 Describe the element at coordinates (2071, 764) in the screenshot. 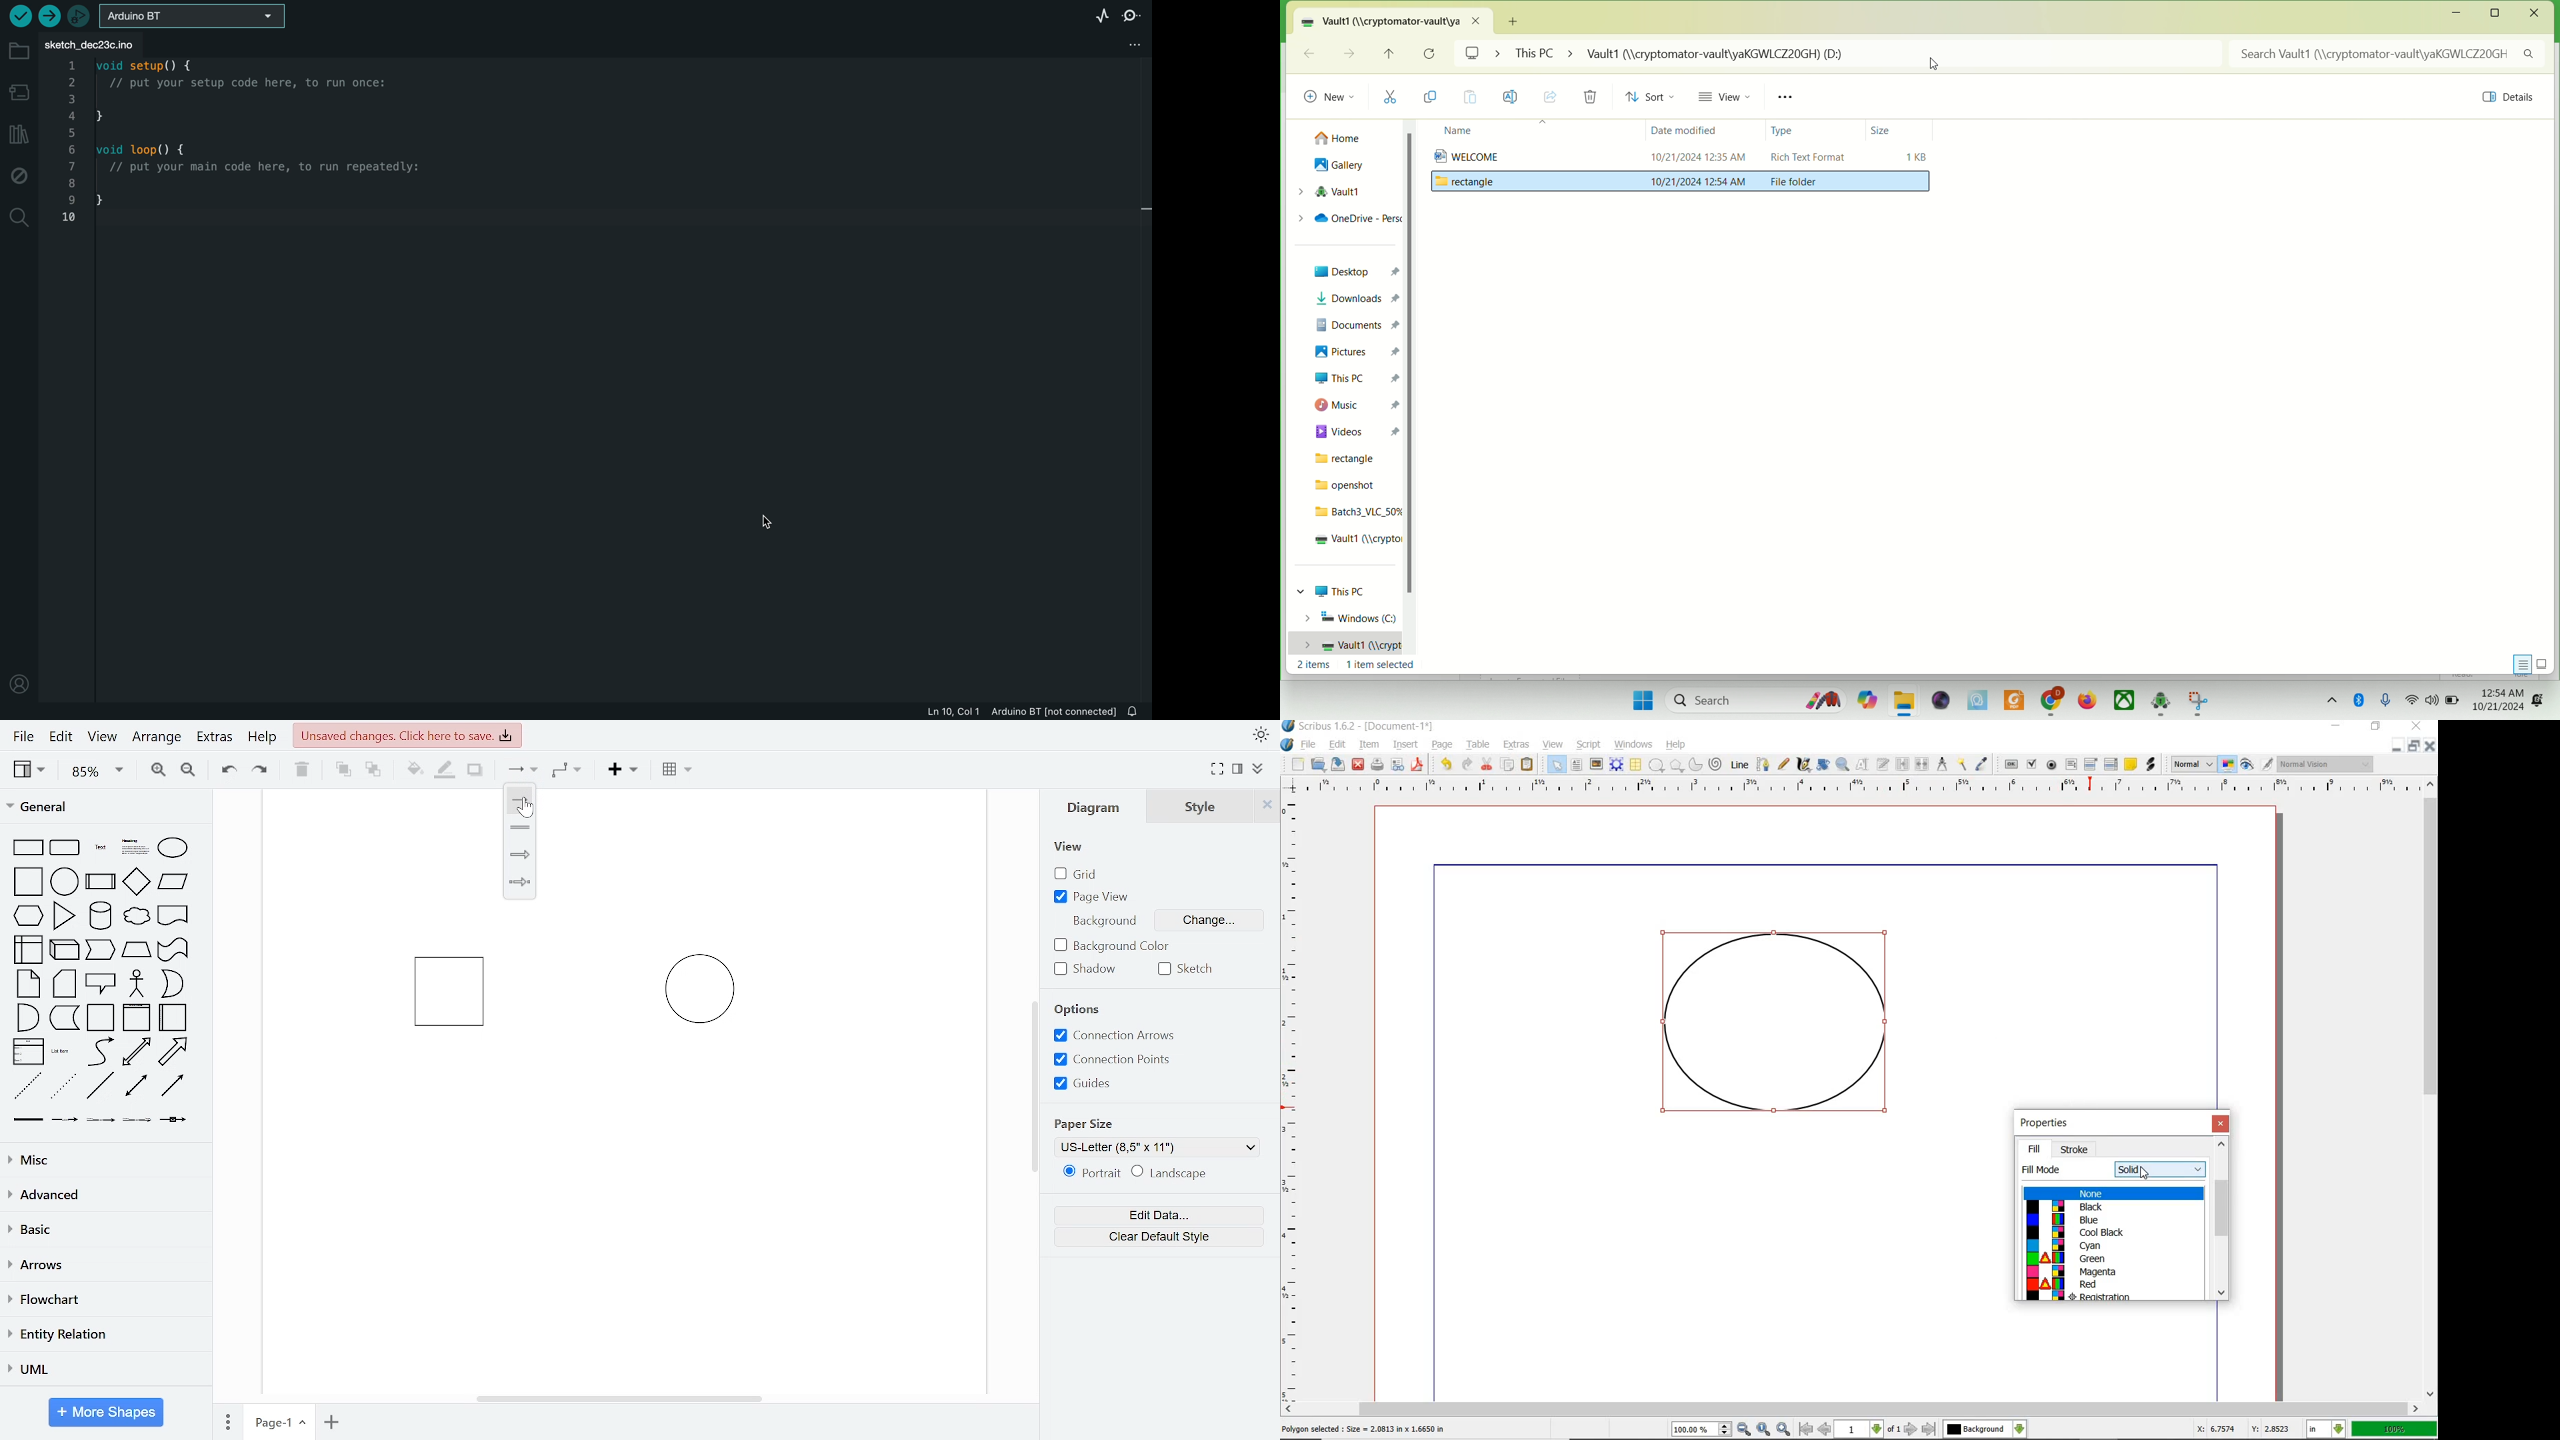

I see `PDF TEXT FIELD` at that location.